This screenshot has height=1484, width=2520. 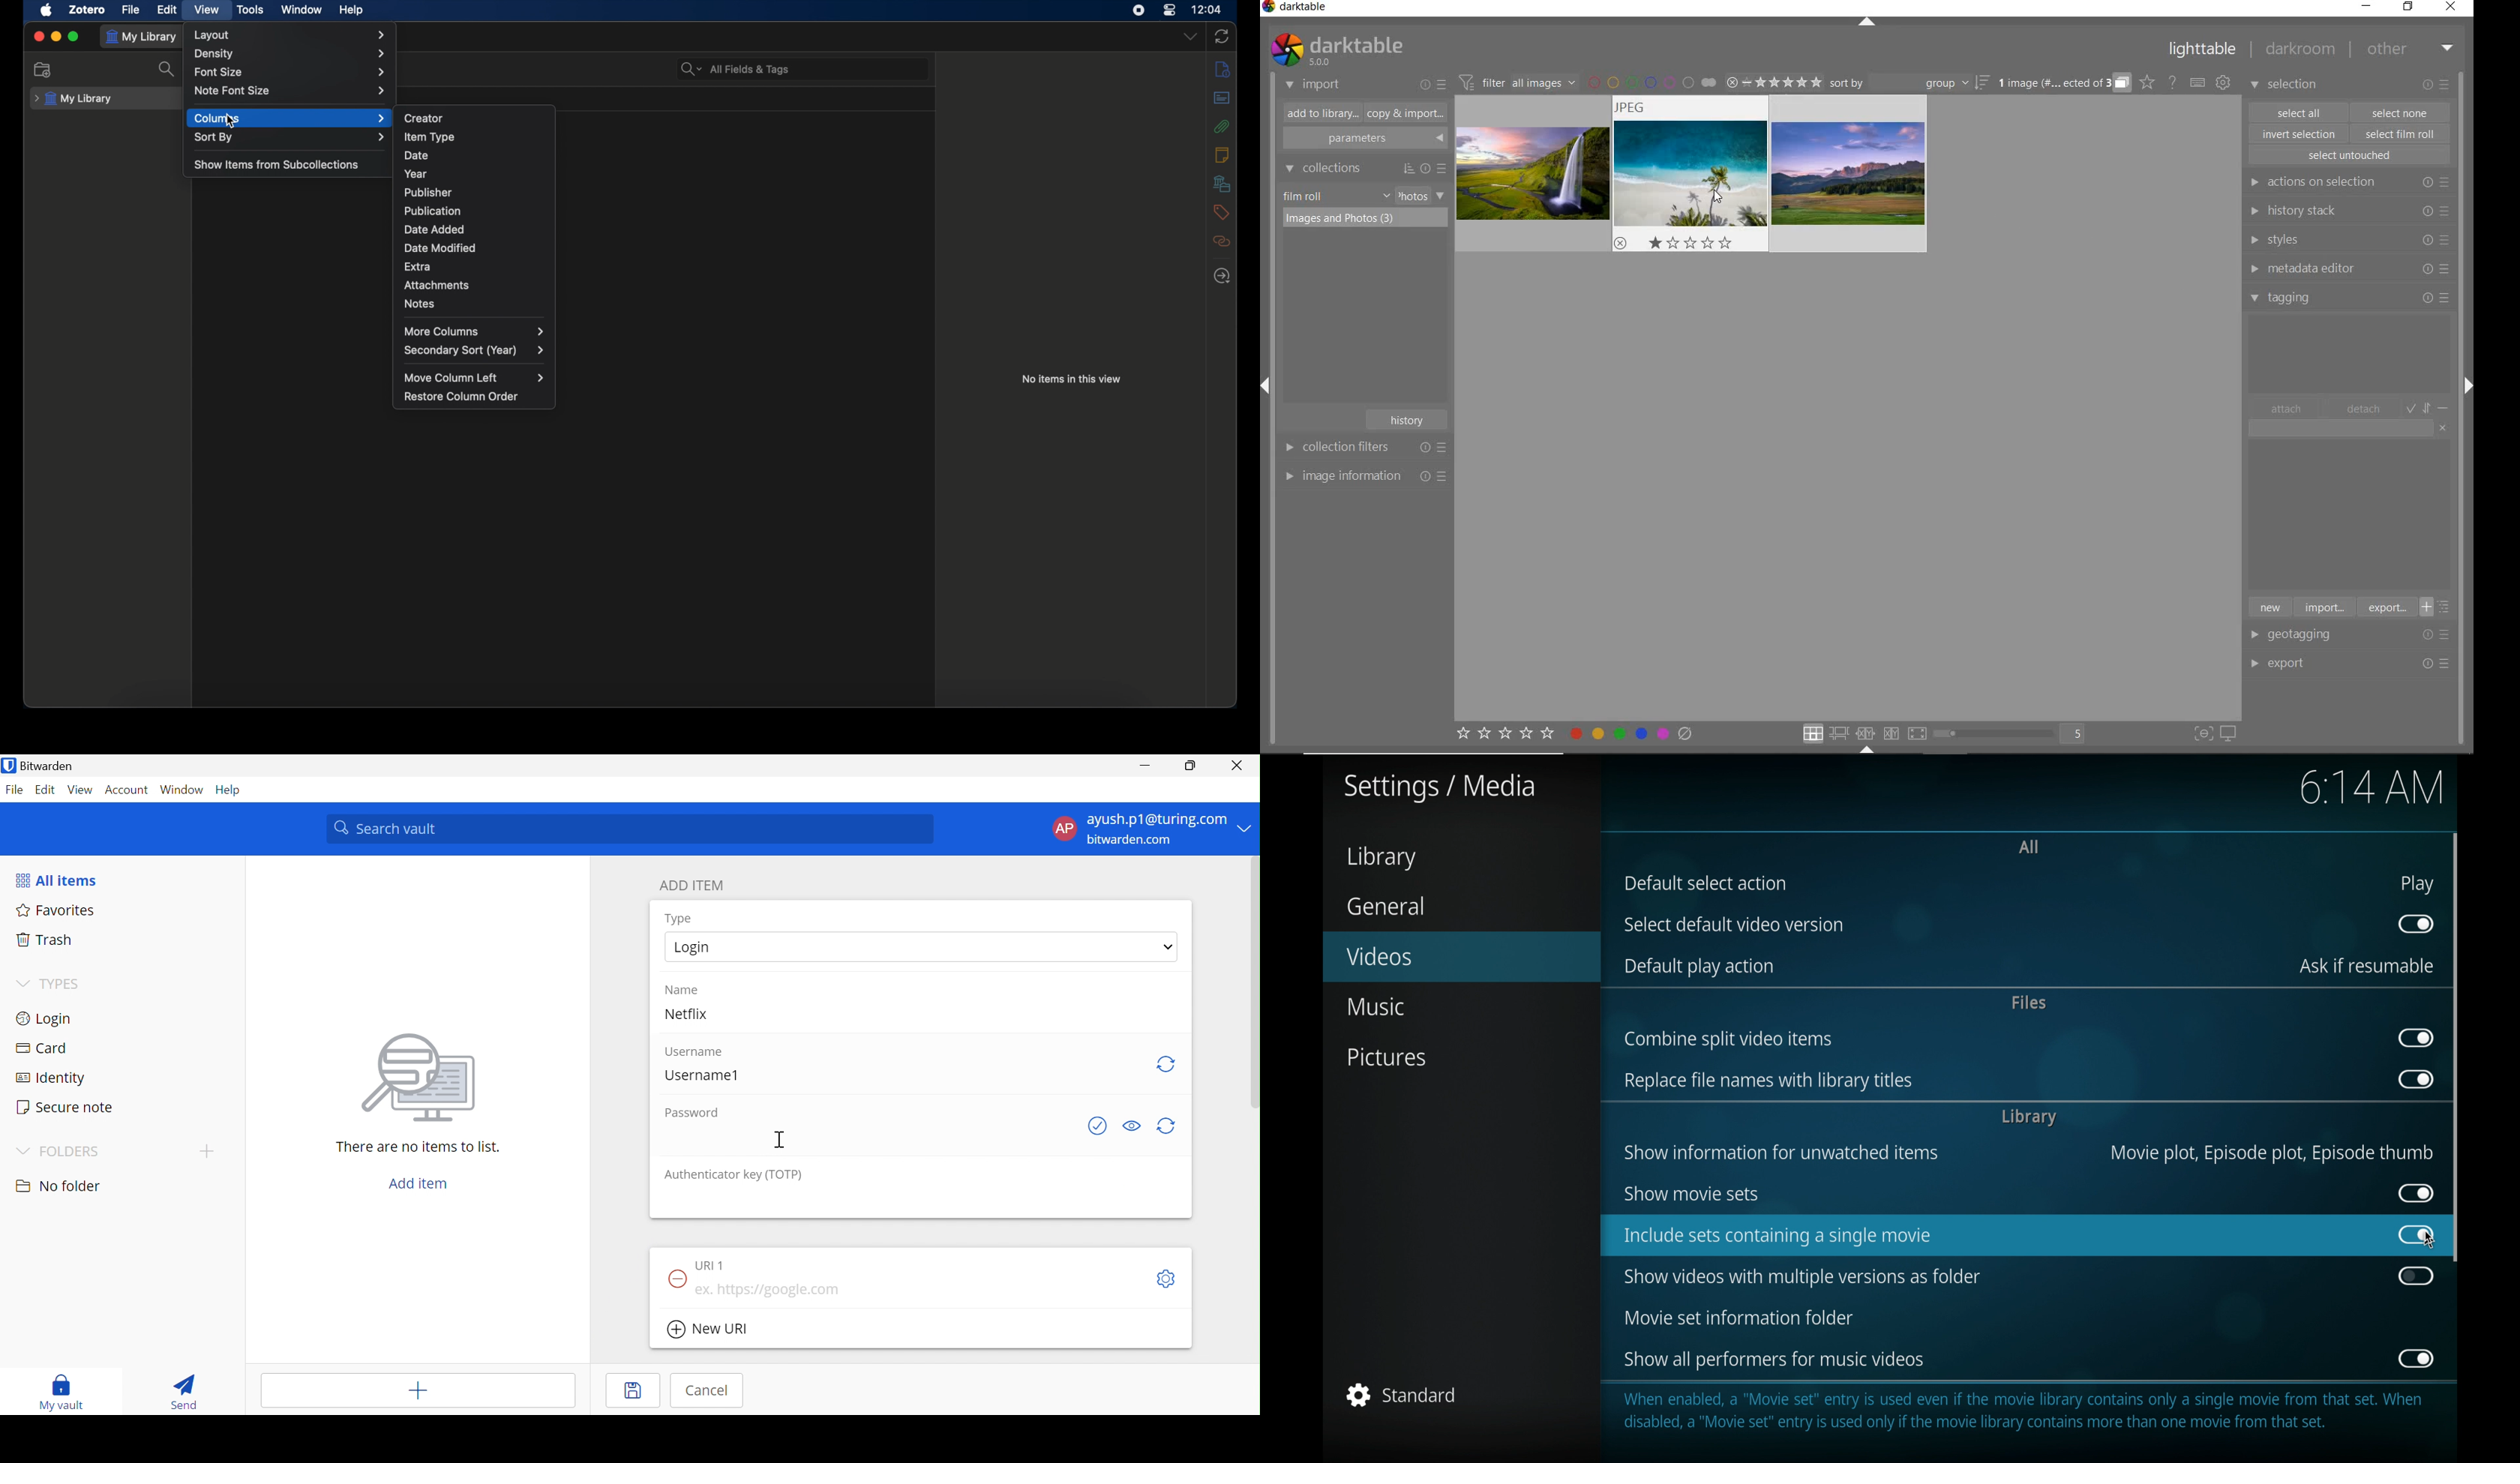 I want to click on density, so click(x=291, y=54).